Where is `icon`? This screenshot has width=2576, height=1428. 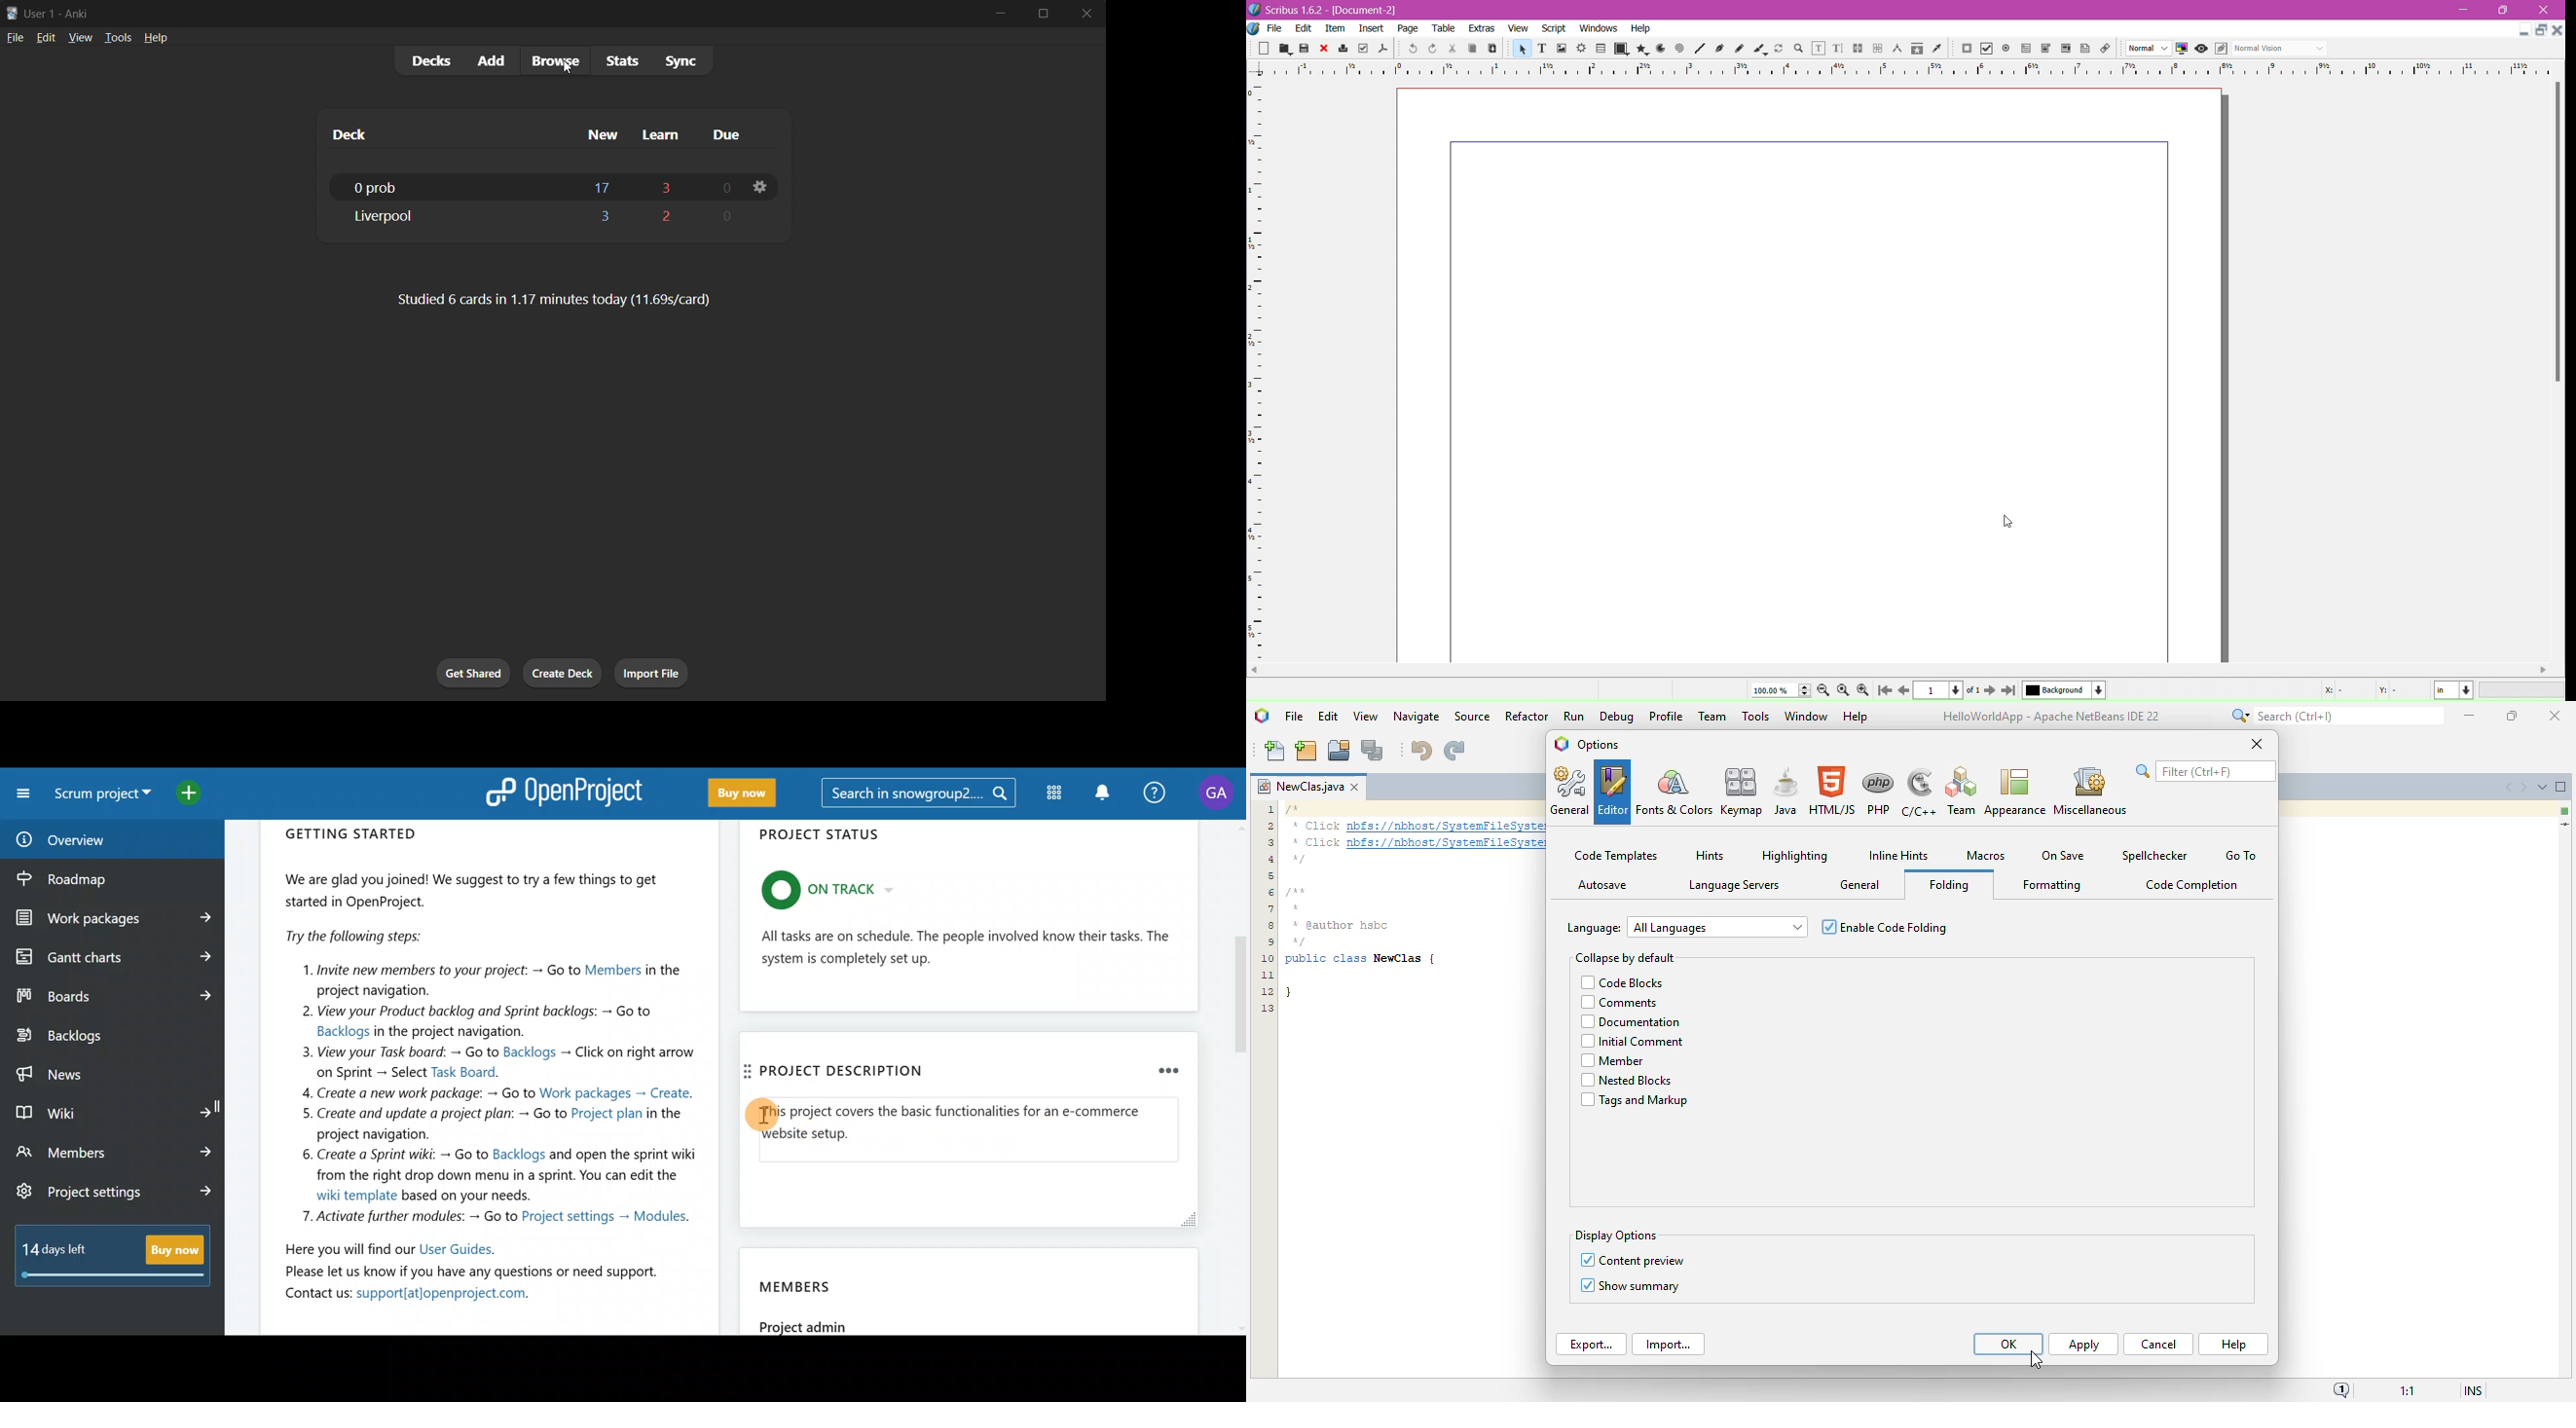 icon is located at coordinates (1985, 49).